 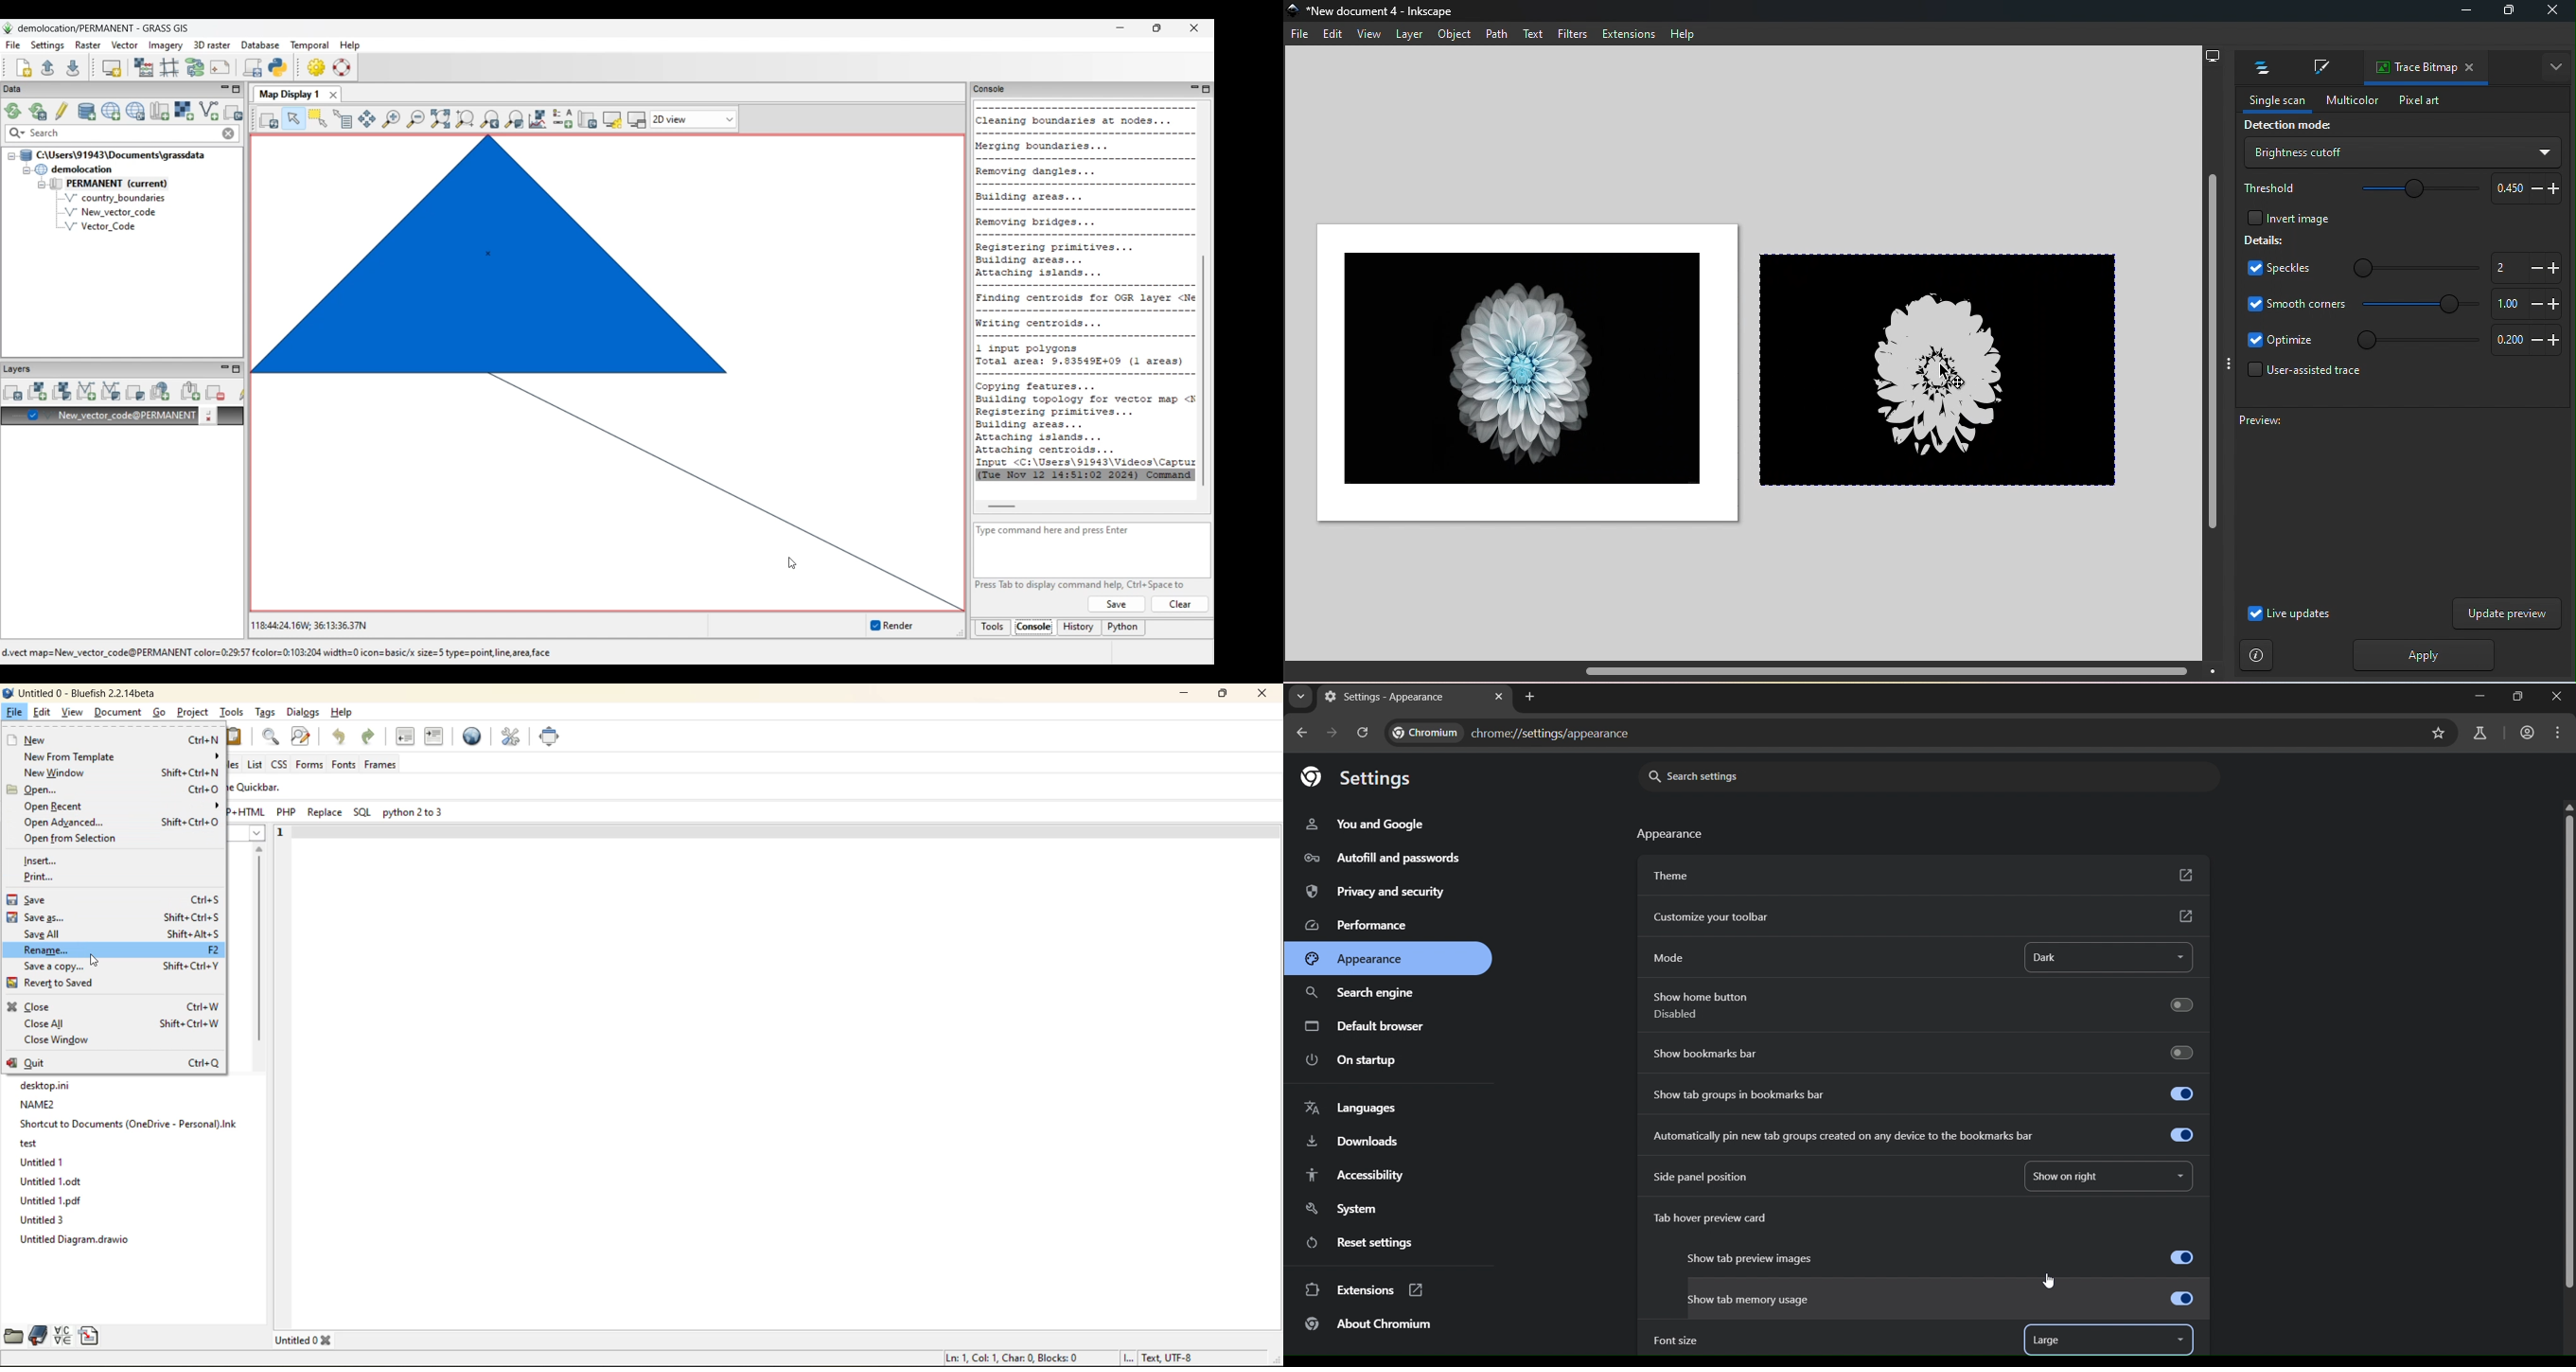 What do you see at coordinates (44, 712) in the screenshot?
I see `edit` at bounding box center [44, 712].